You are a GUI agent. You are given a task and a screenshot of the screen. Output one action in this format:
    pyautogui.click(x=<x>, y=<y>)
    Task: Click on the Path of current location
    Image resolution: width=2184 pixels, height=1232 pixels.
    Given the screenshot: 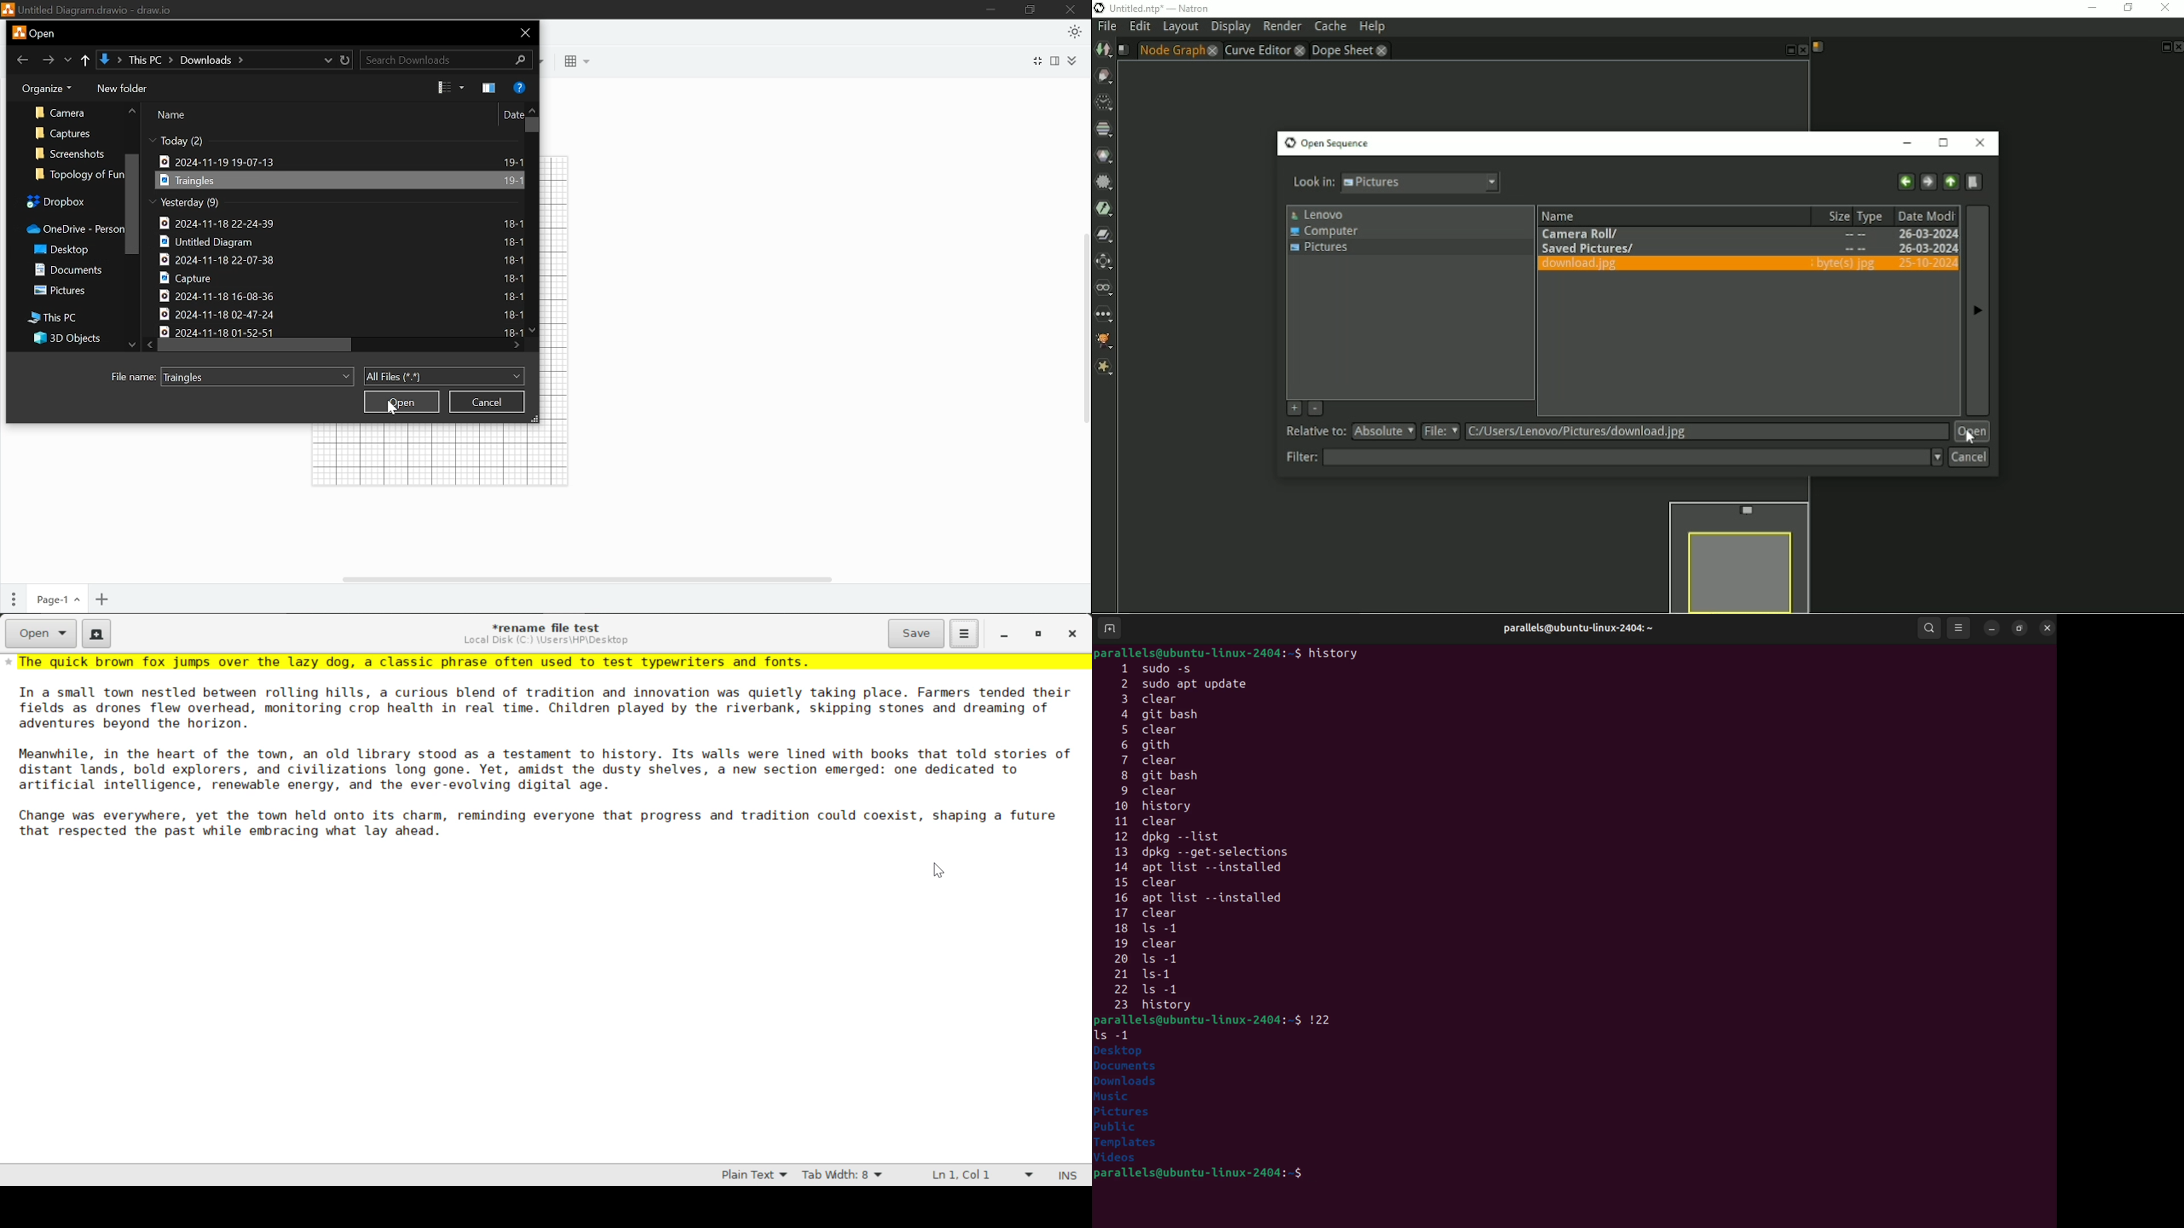 What is the action you would take?
    pyautogui.click(x=207, y=61)
    